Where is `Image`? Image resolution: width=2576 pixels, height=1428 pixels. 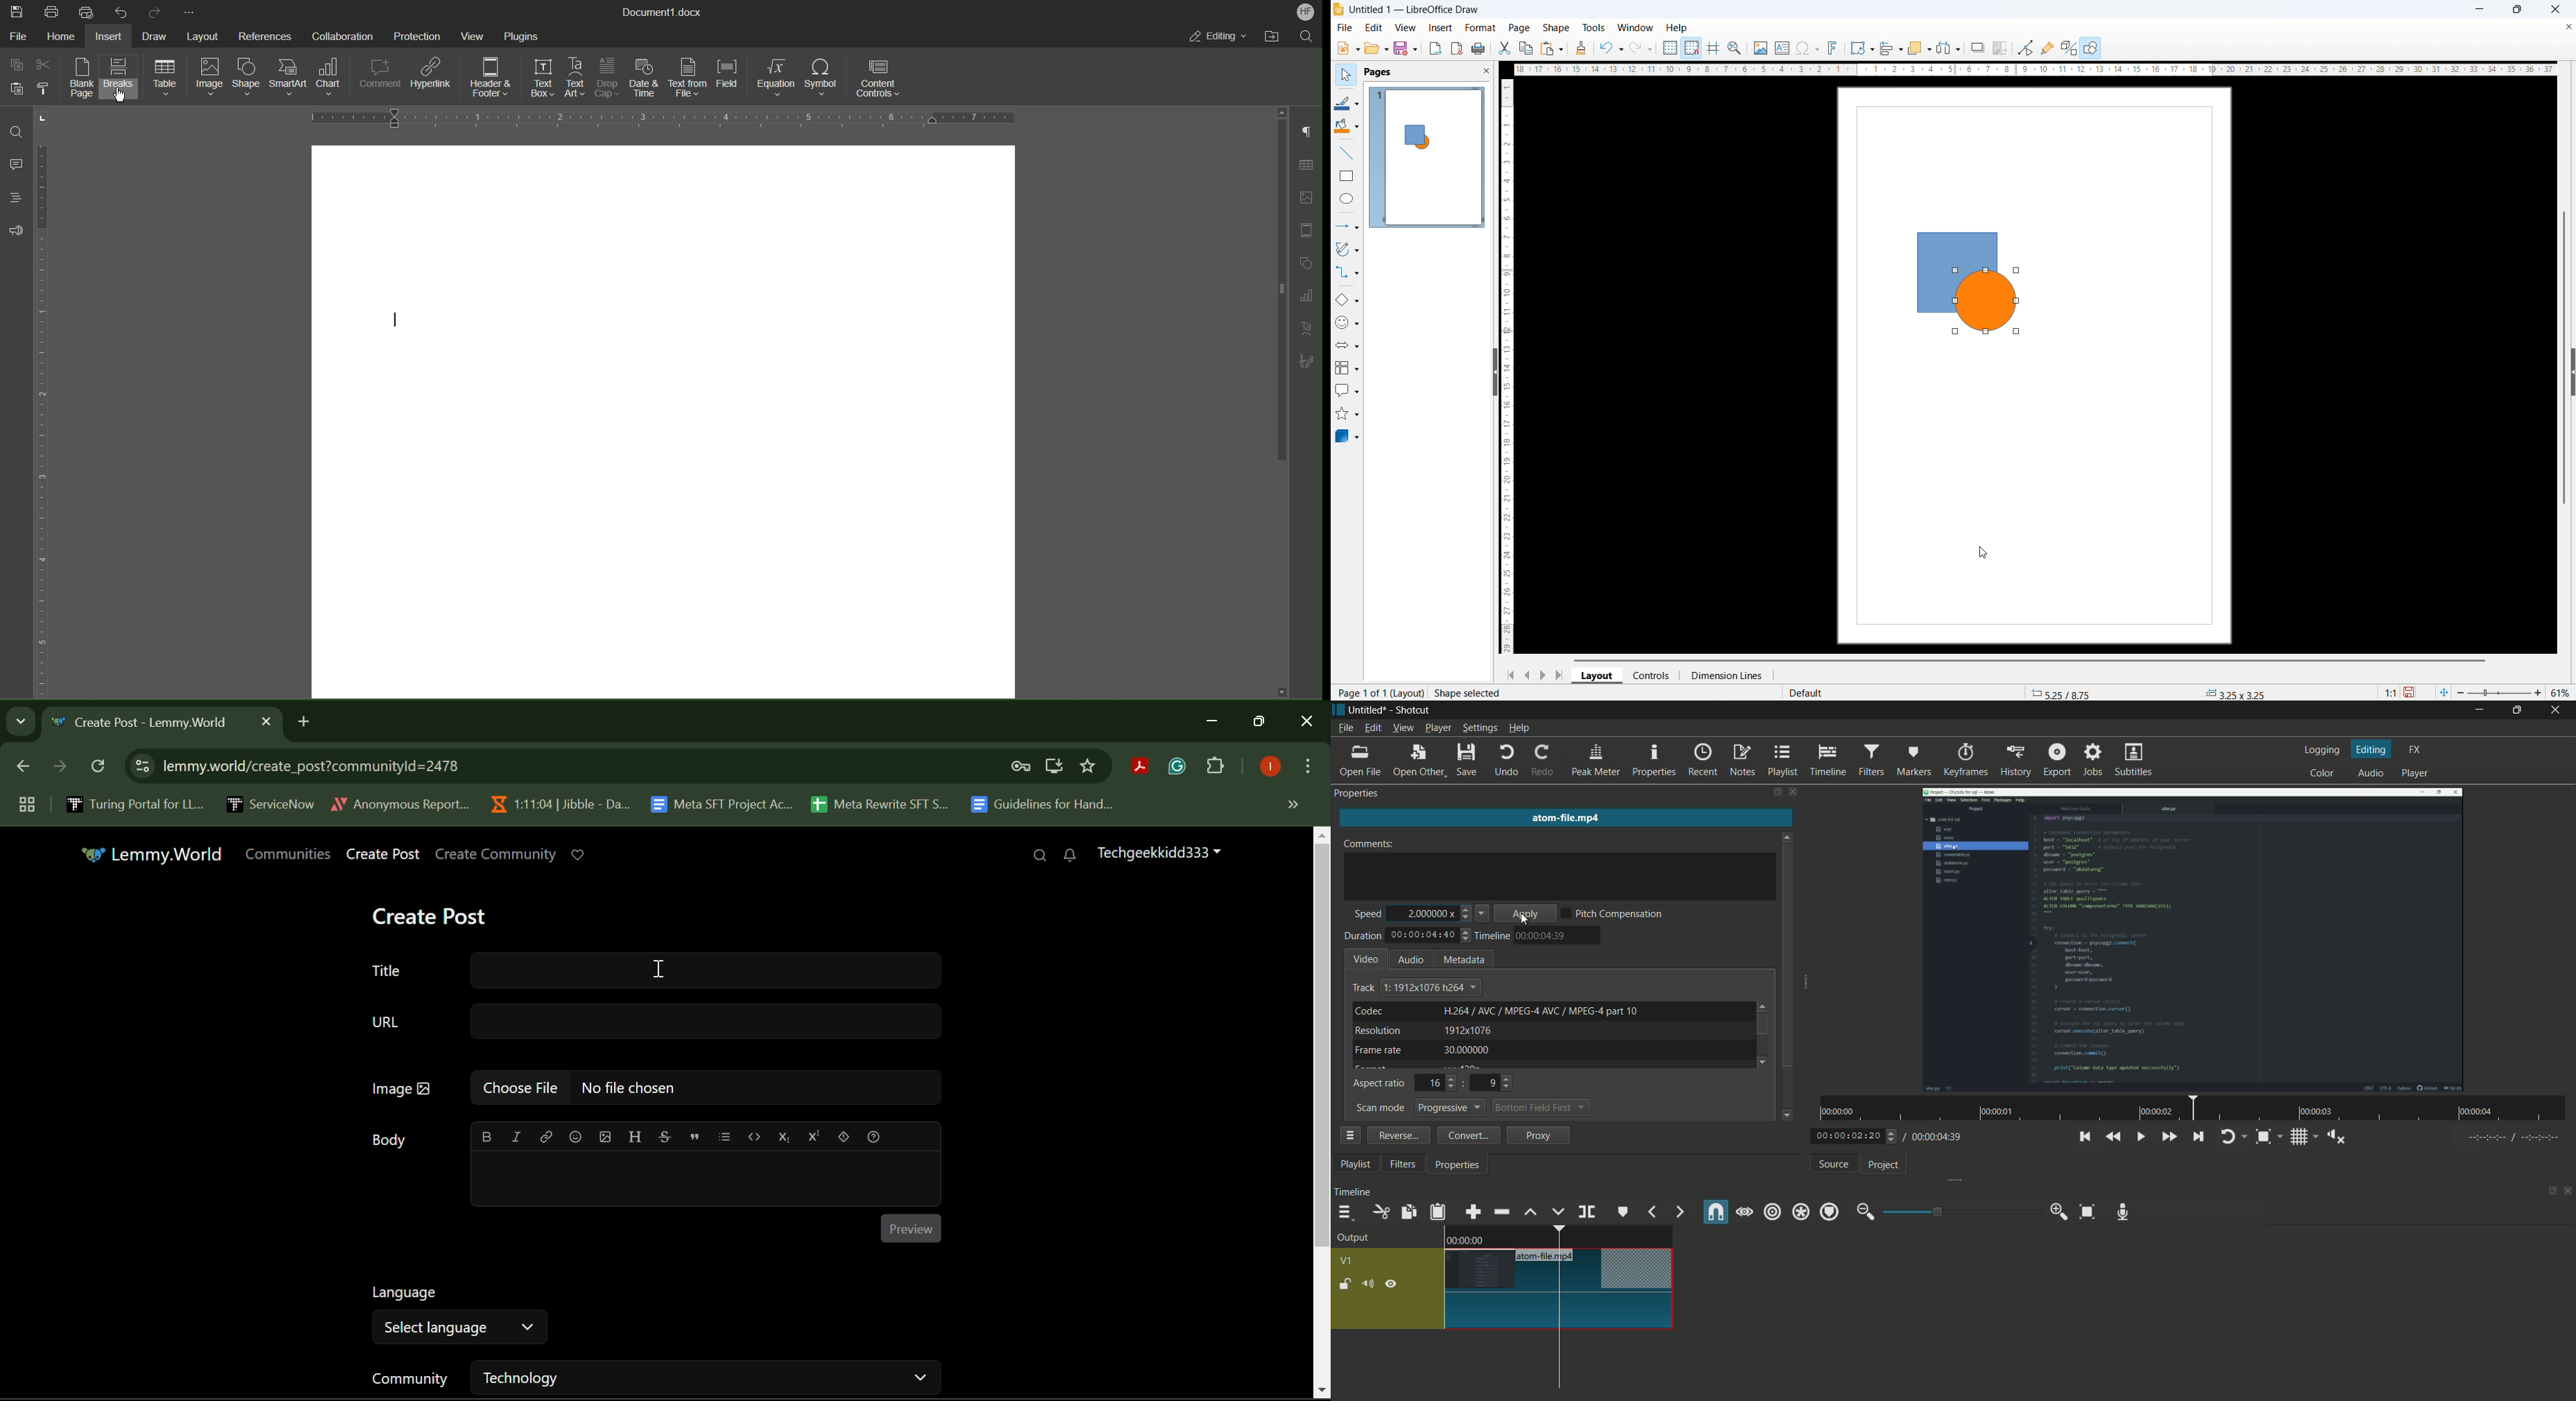 Image is located at coordinates (209, 79).